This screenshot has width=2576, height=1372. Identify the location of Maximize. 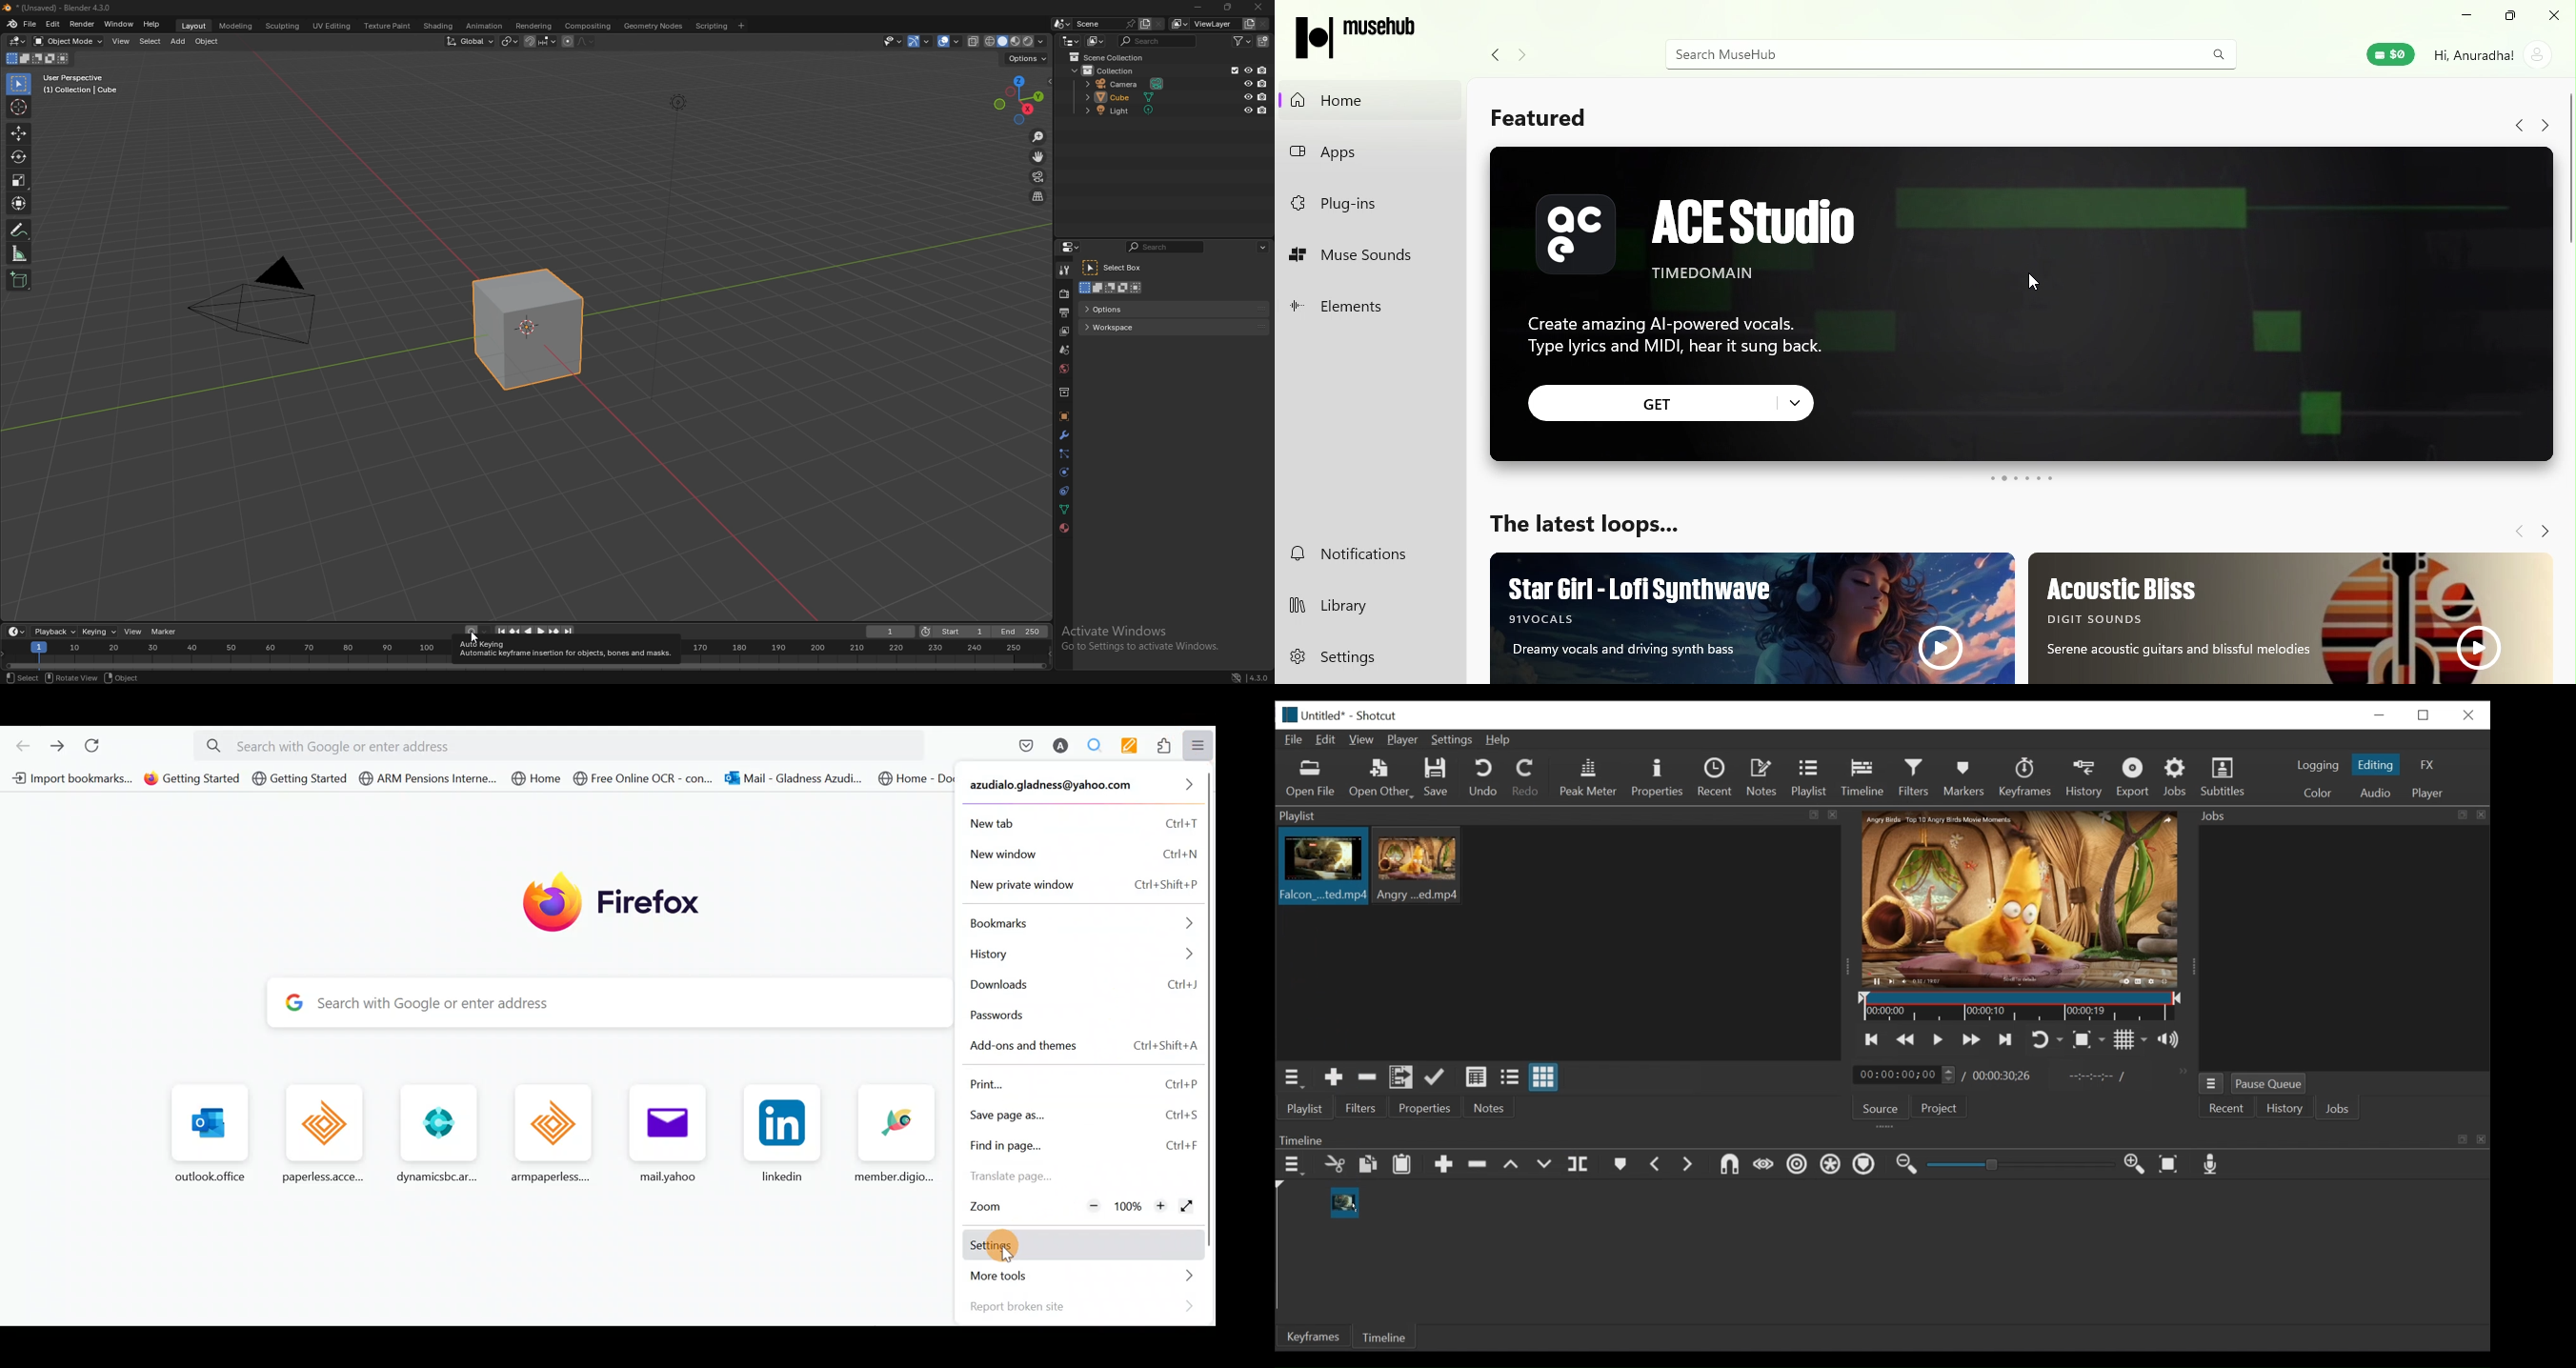
(1229, 7).